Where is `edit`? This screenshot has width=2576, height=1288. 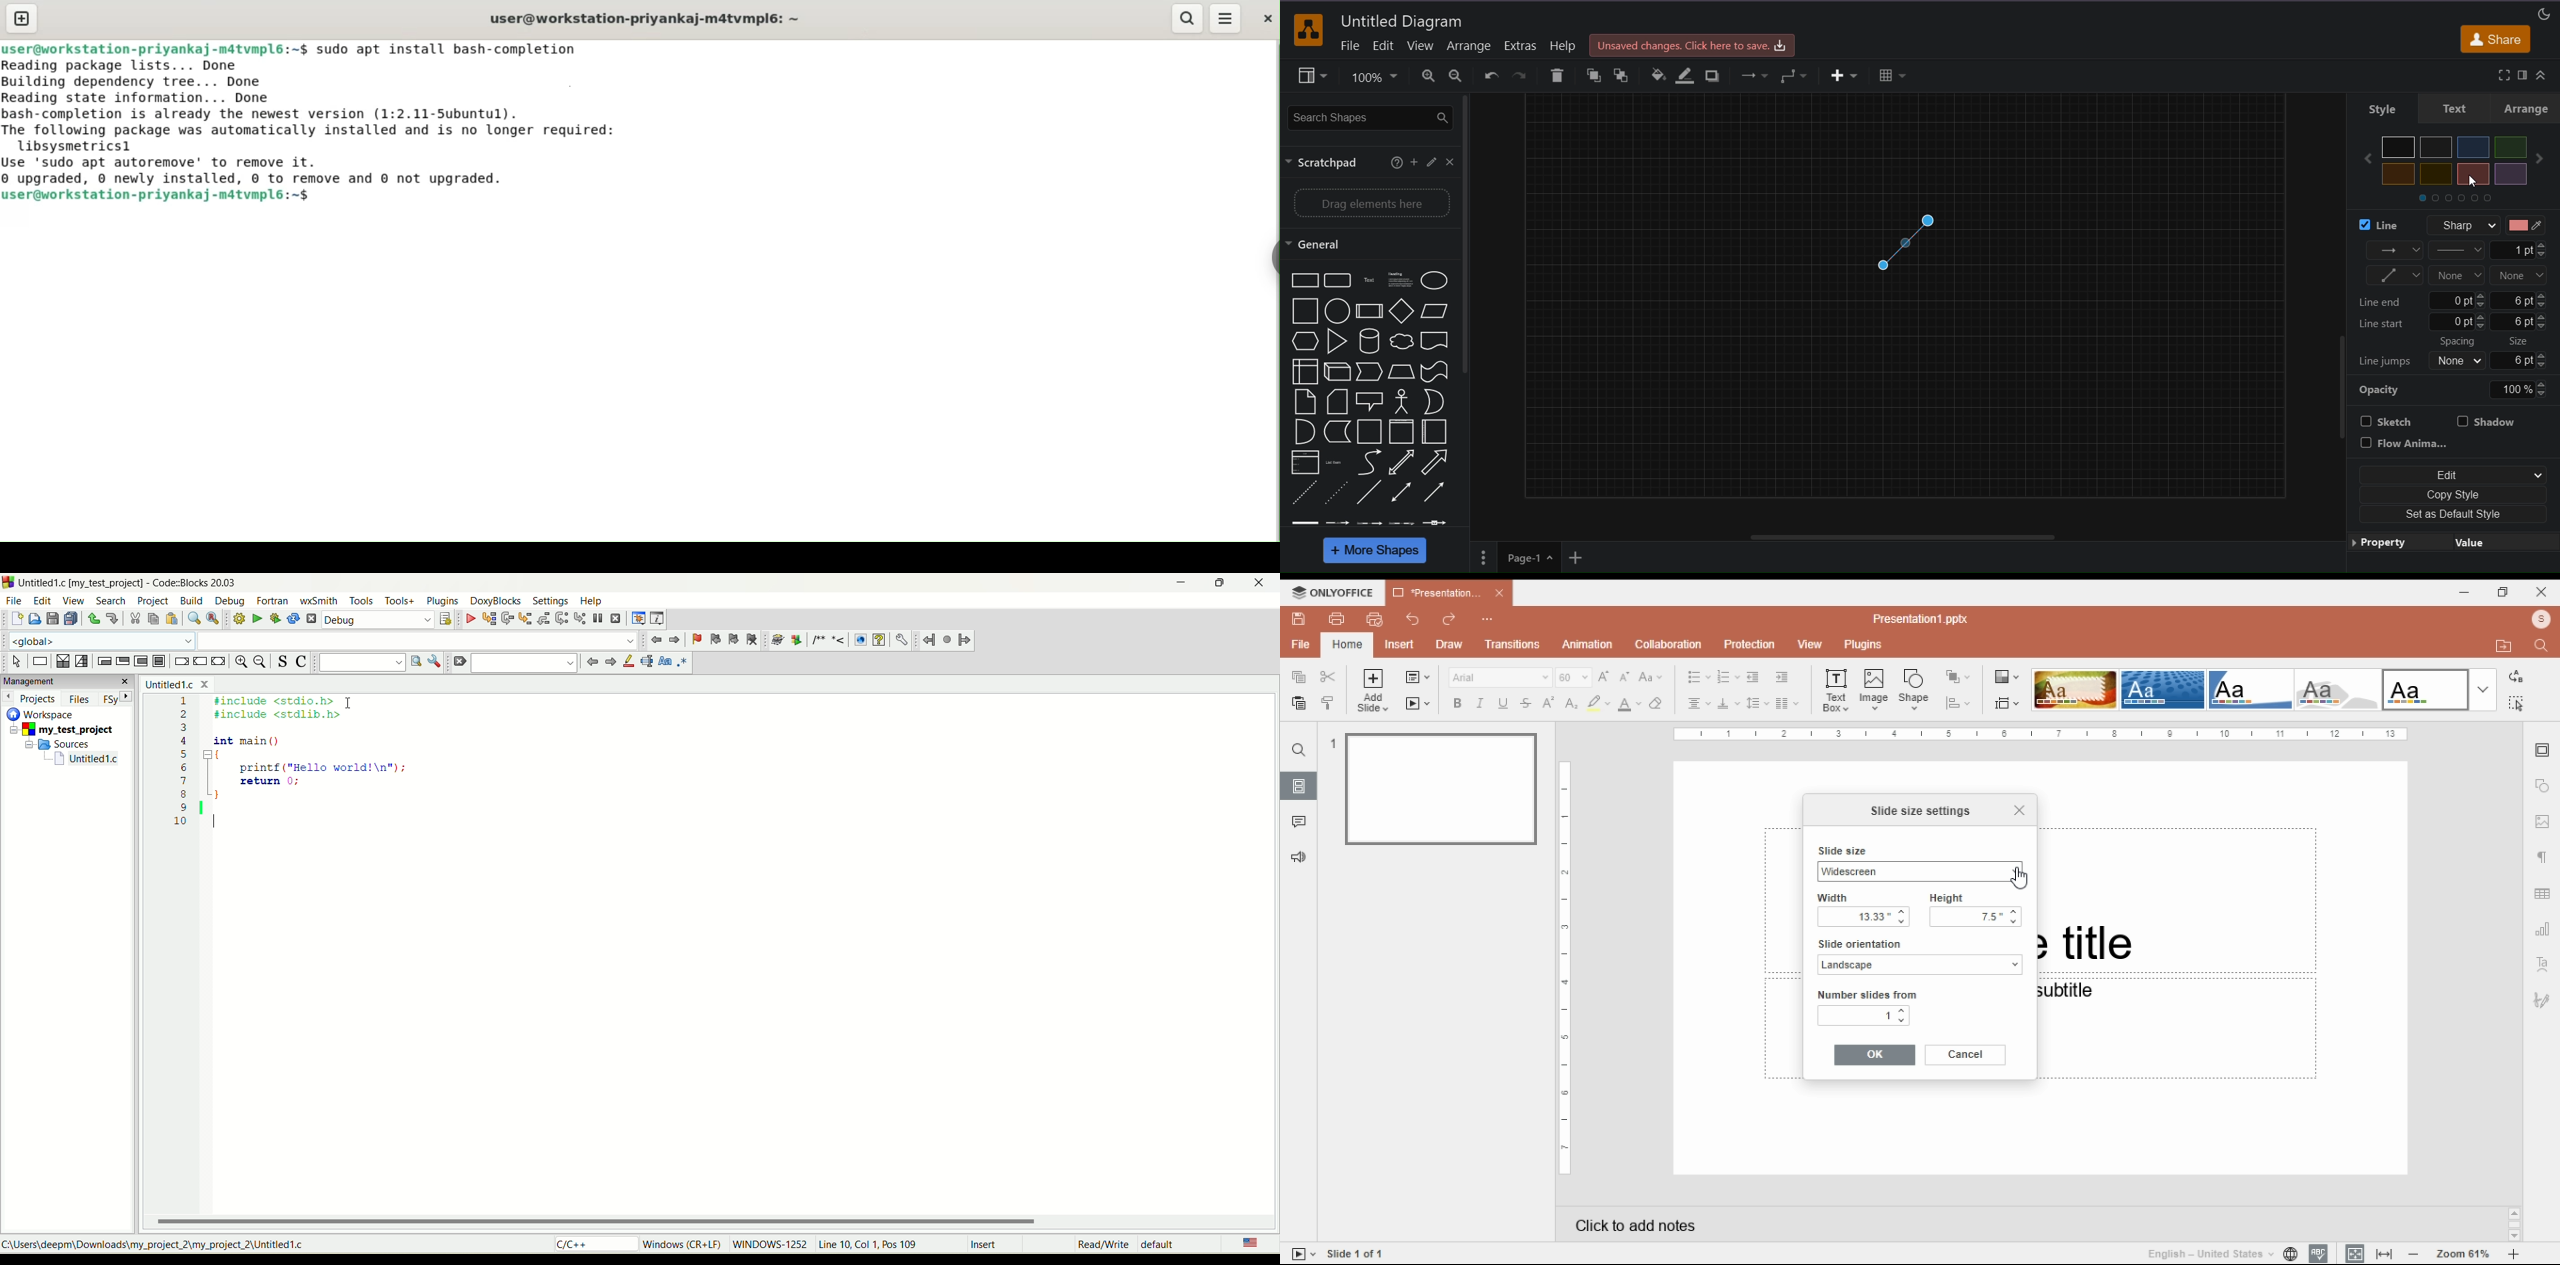 edit is located at coordinates (43, 600).